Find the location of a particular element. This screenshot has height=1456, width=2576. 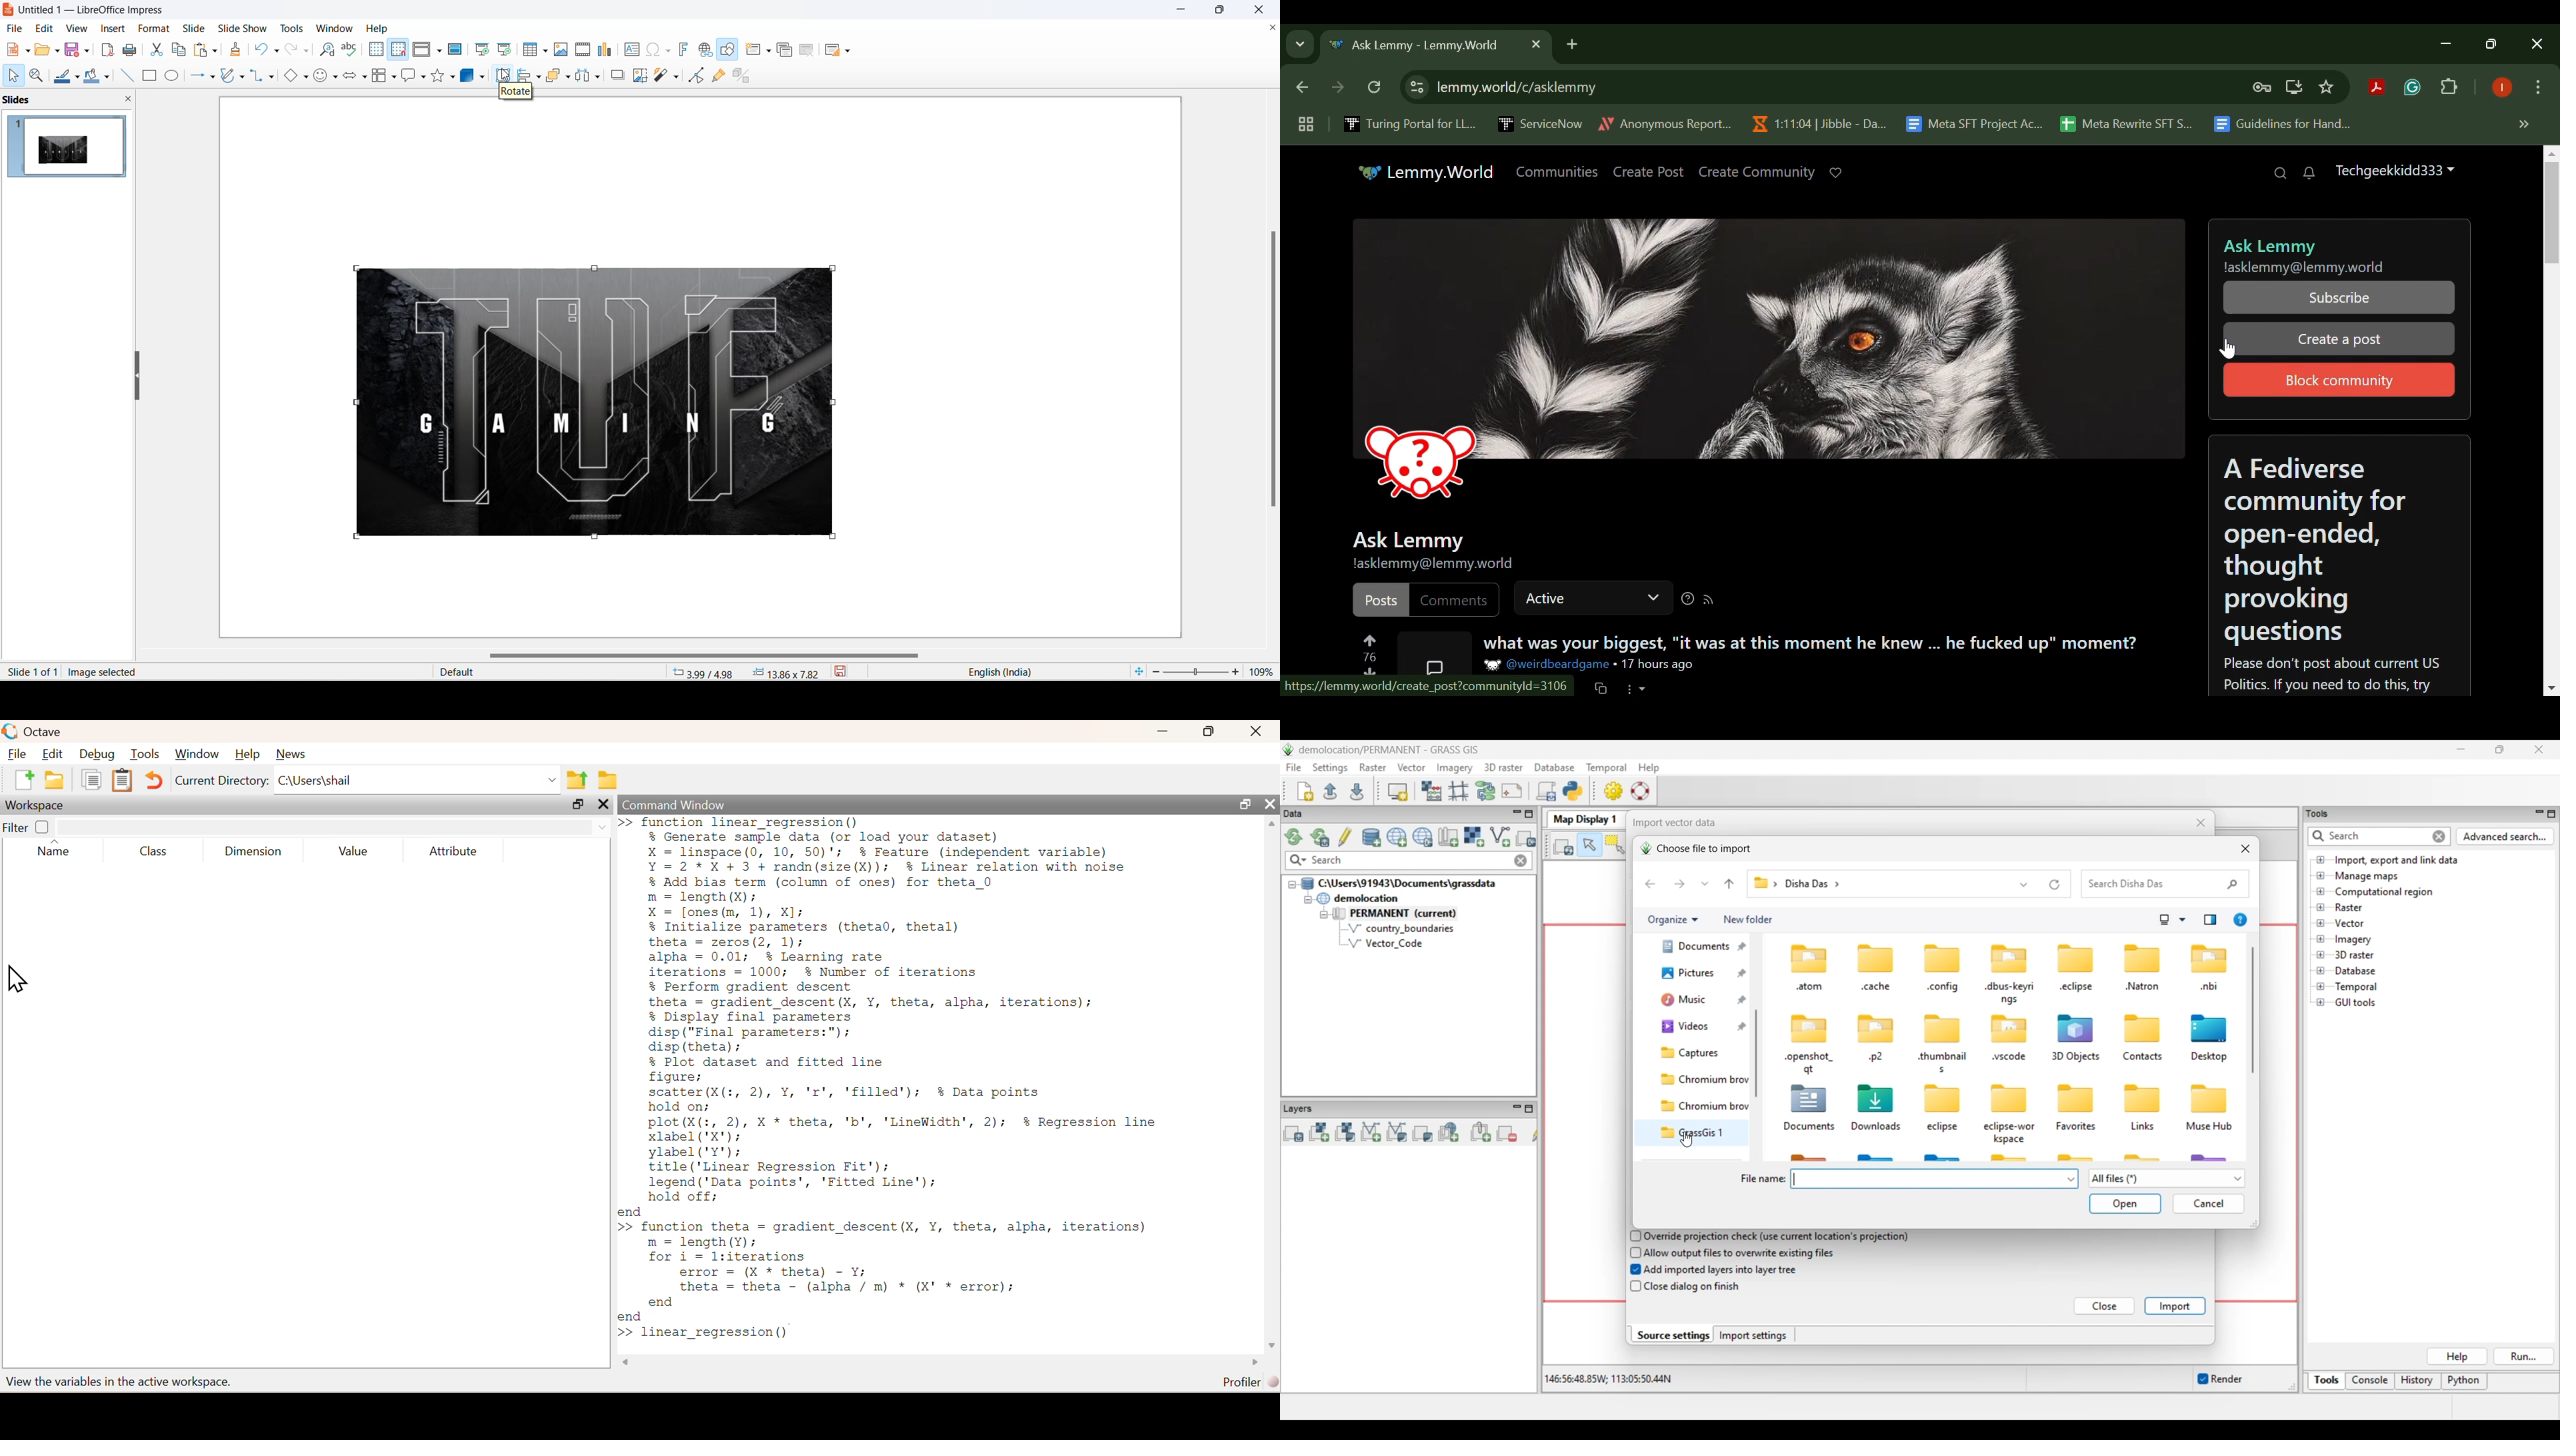

Window is located at coordinates (198, 753).